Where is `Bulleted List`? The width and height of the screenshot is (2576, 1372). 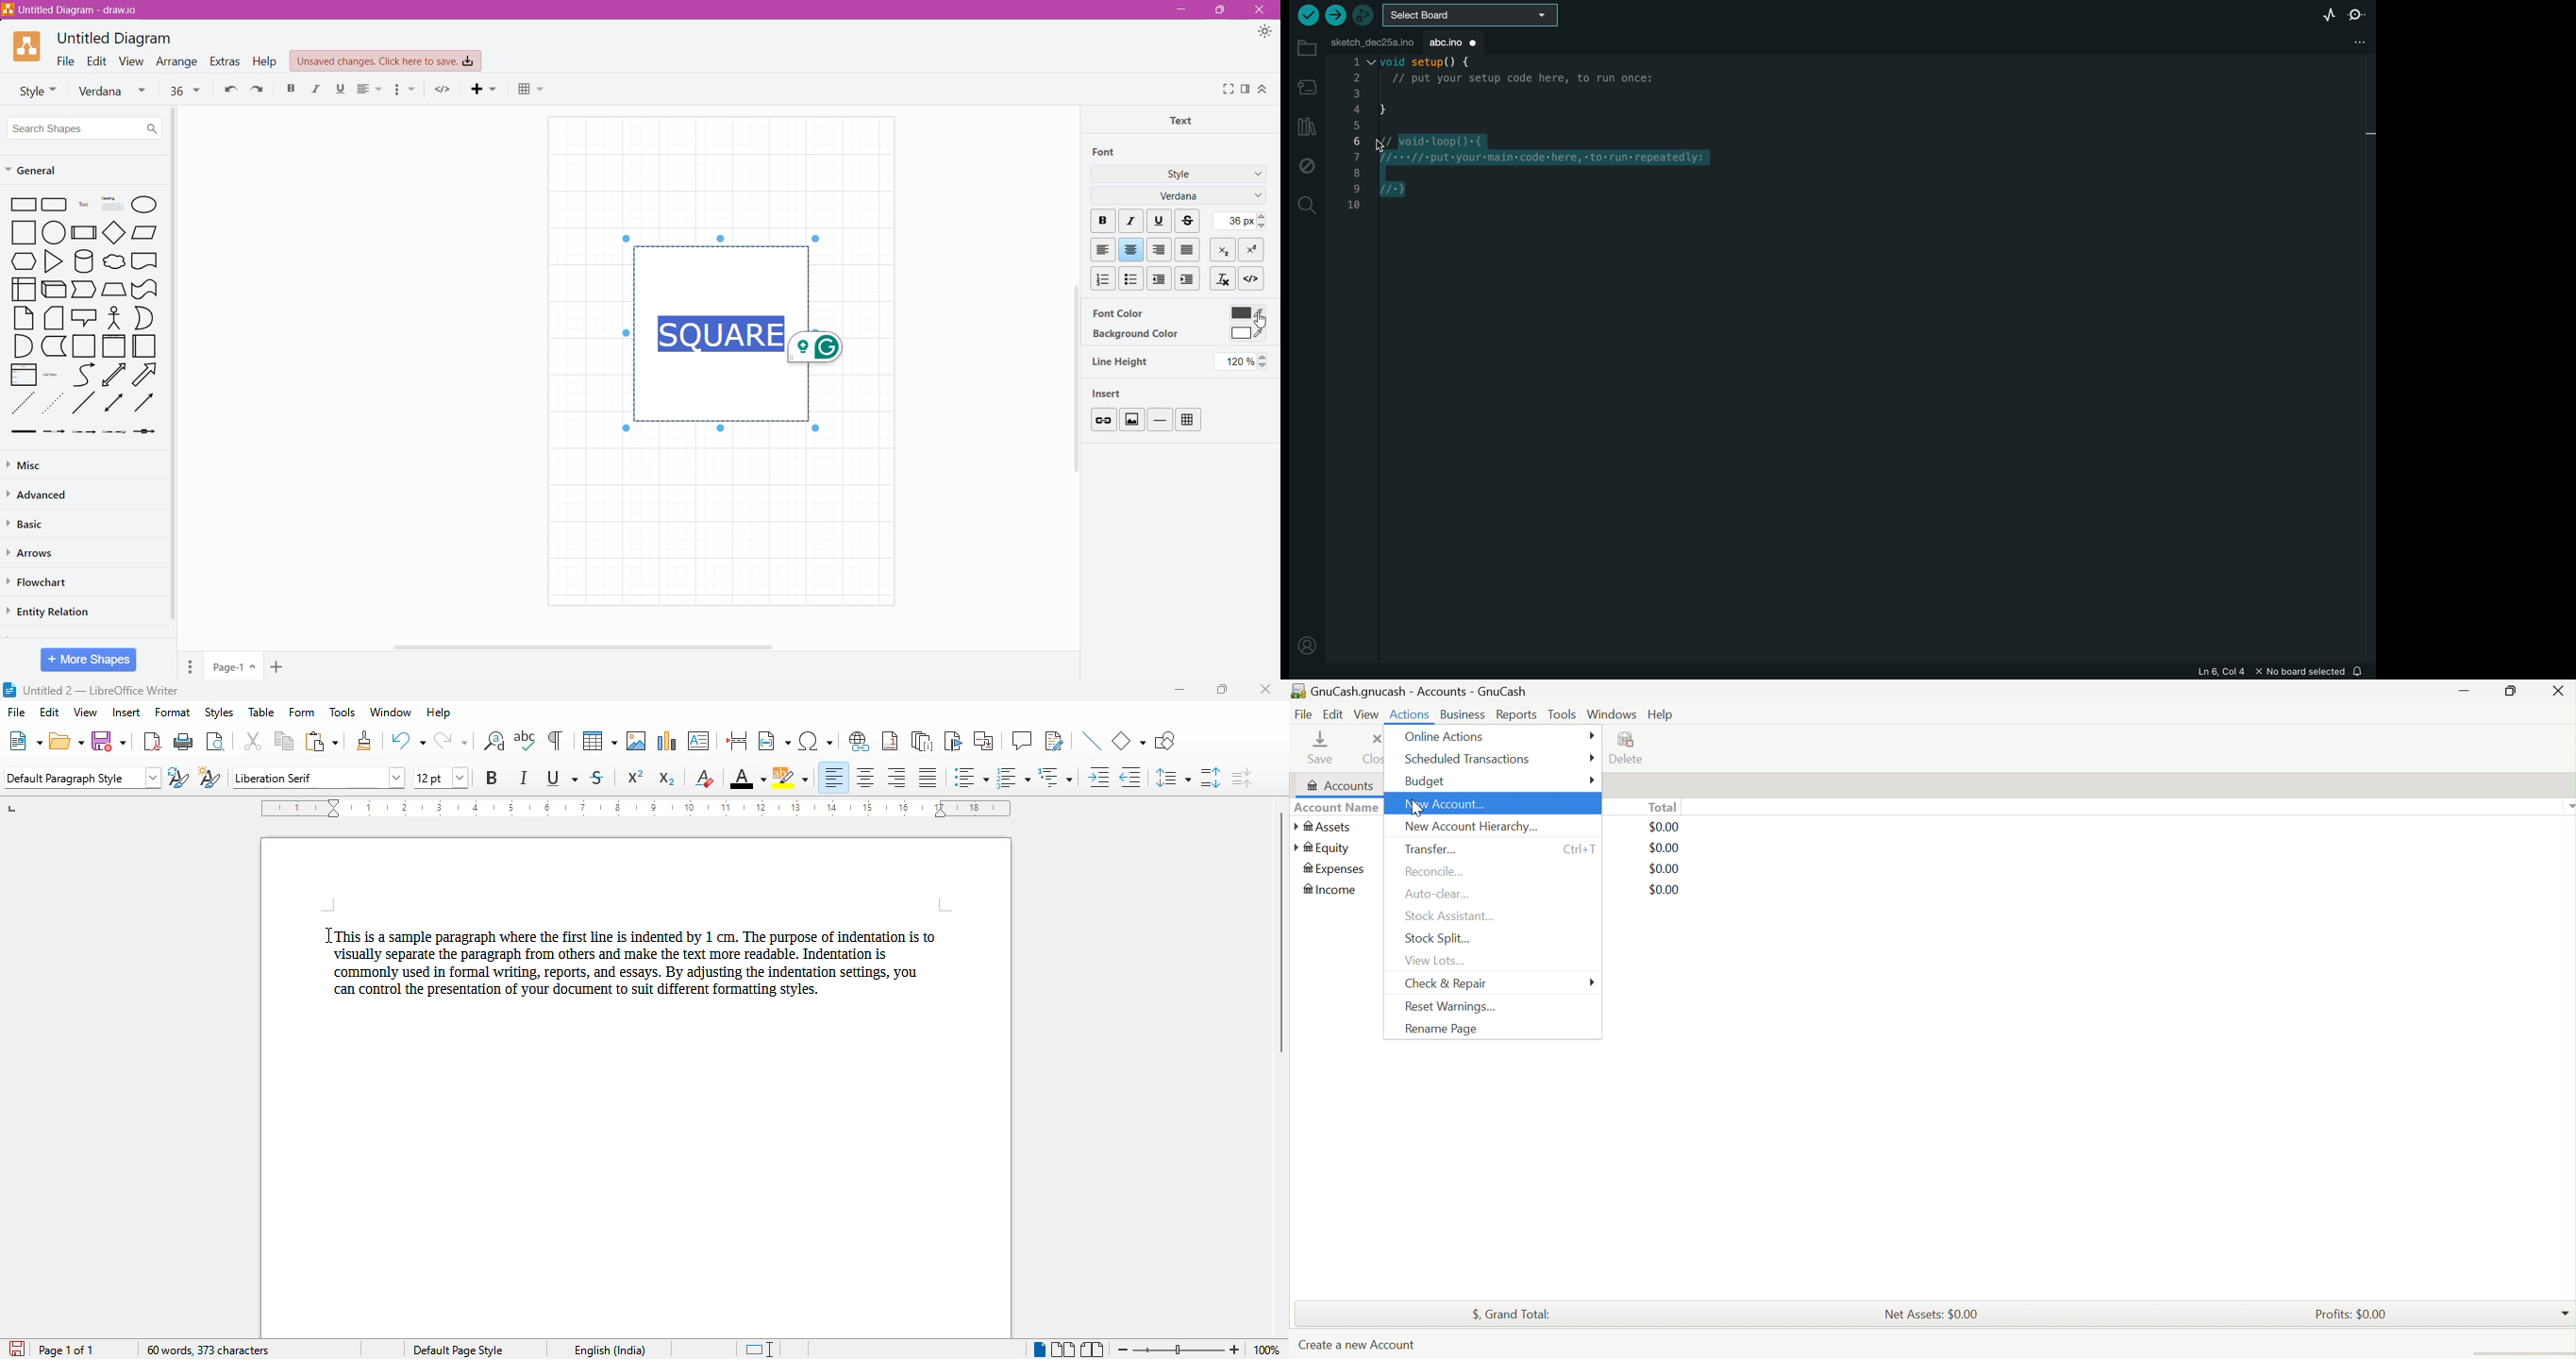 Bulleted List is located at coordinates (1131, 278).